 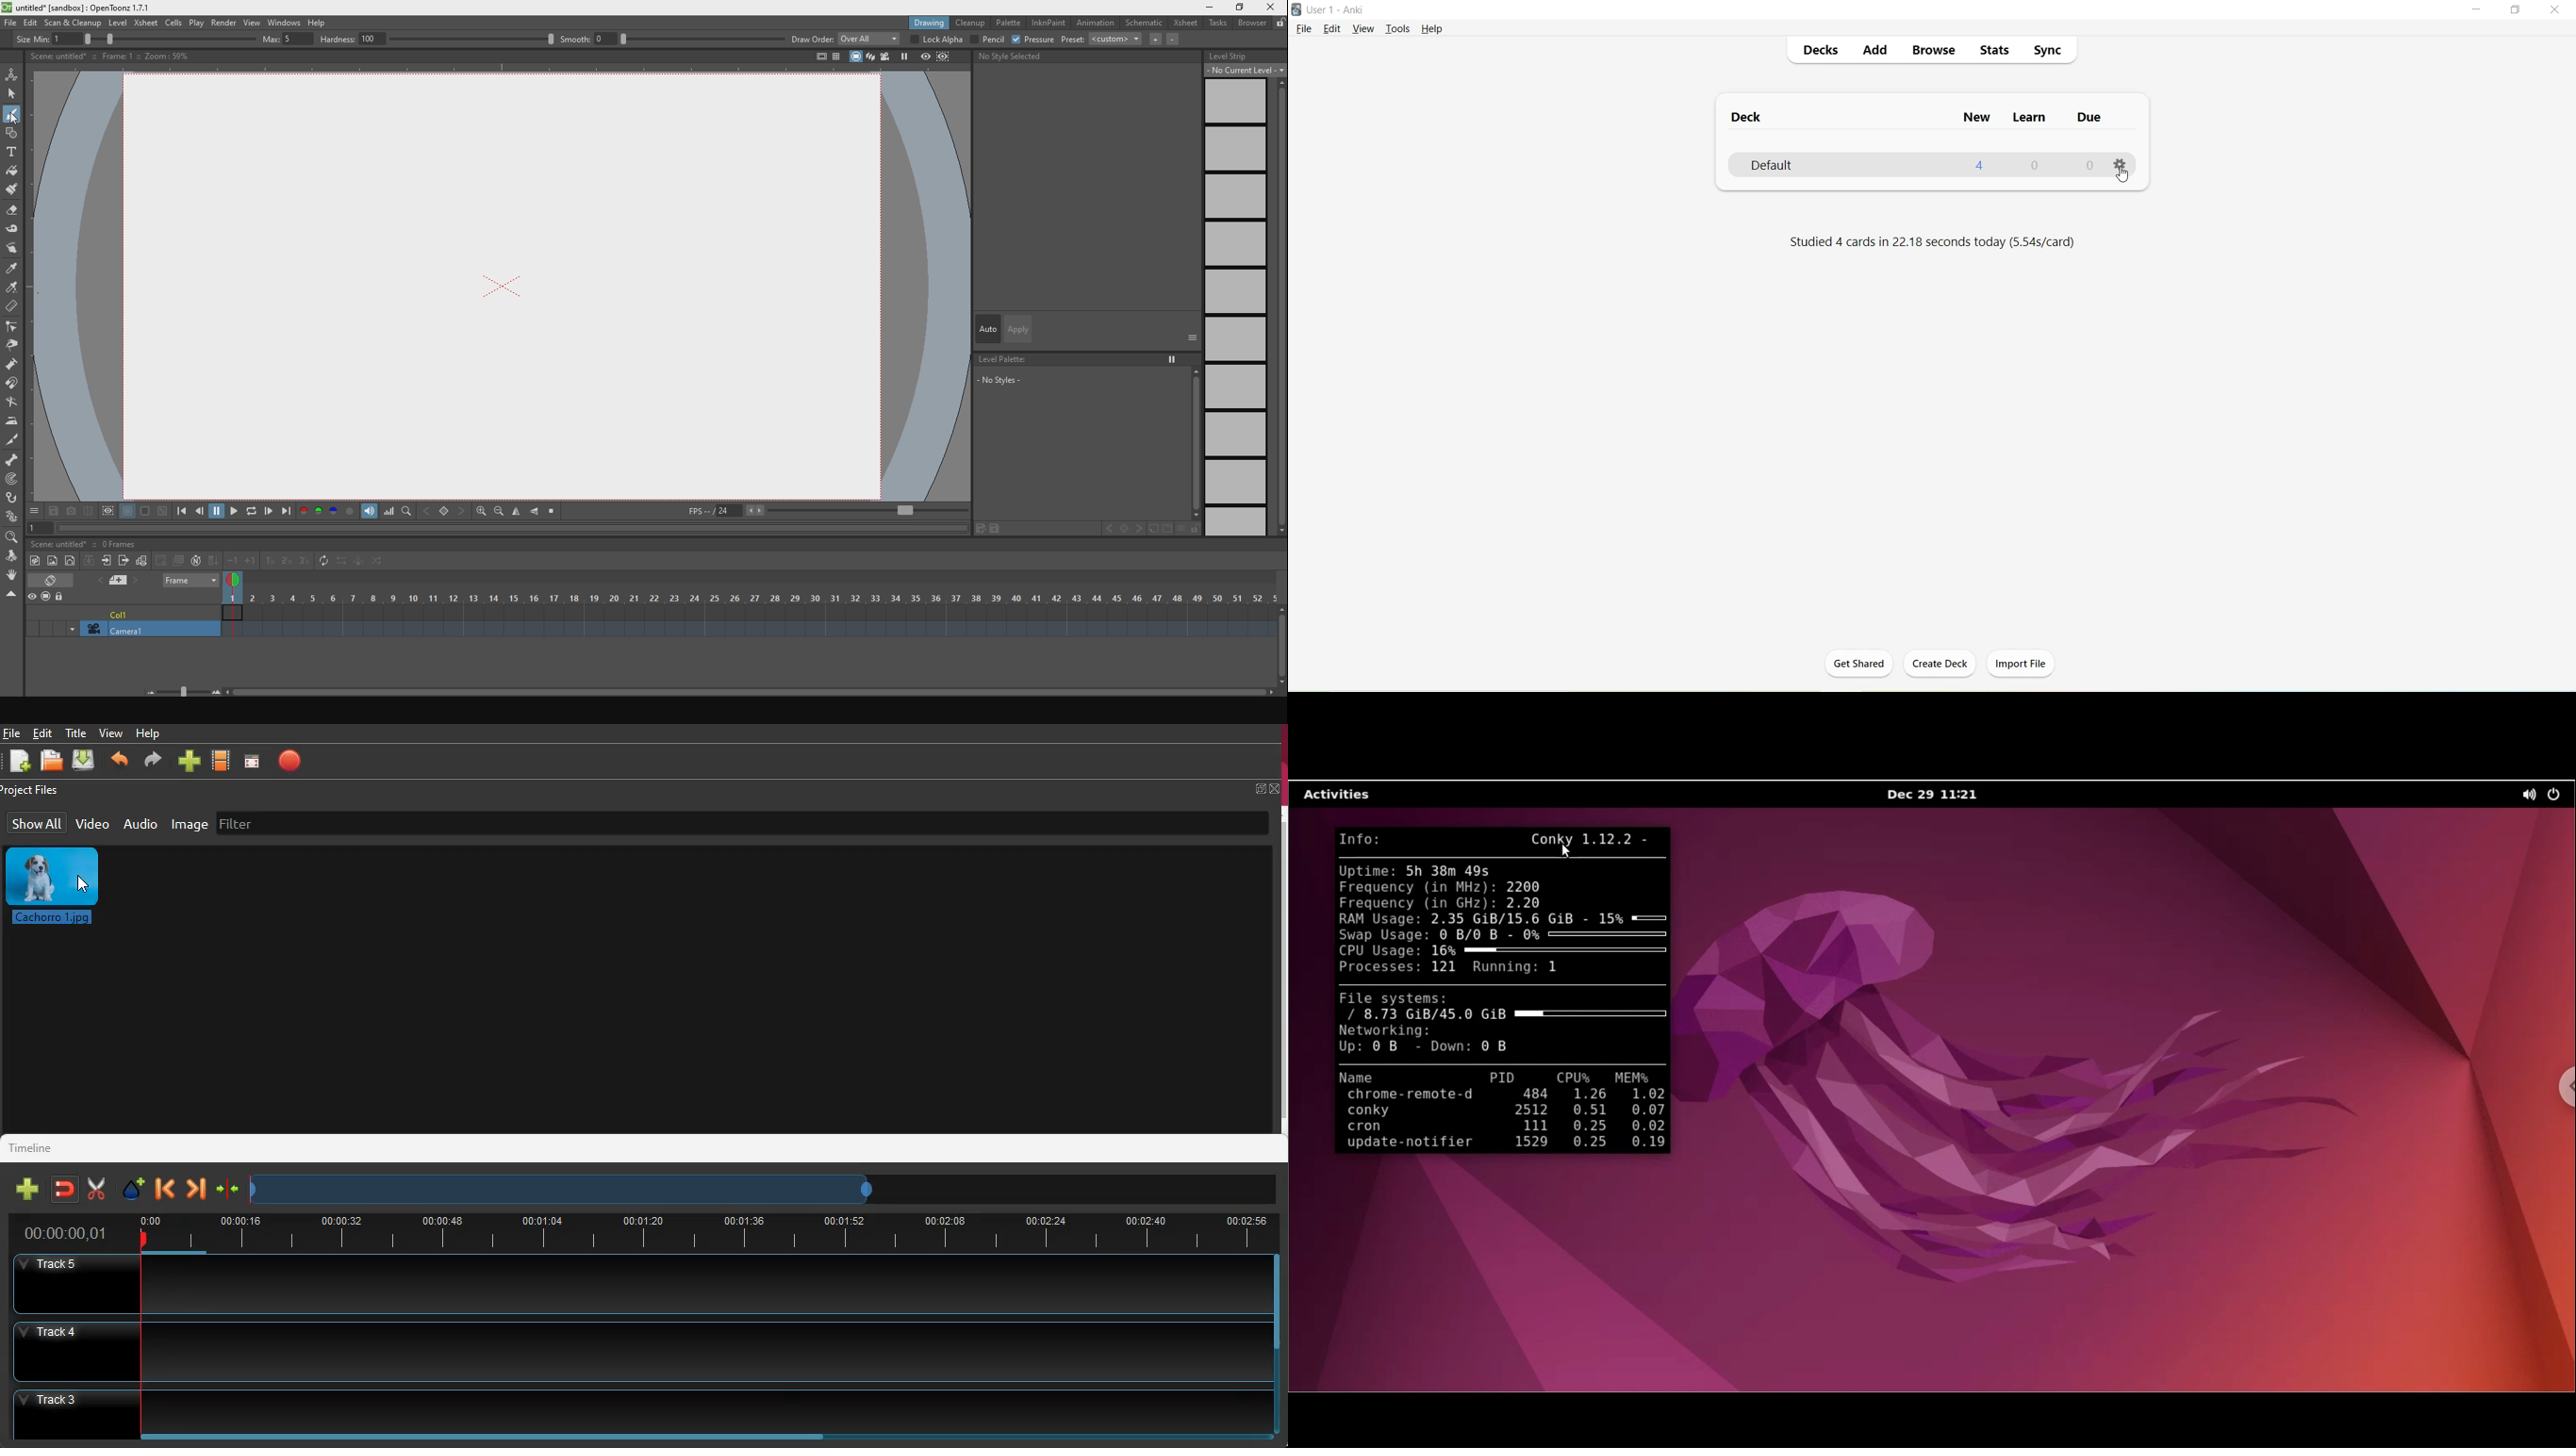 What do you see at coordinates (34, 596) in the screenshot?
I see `preview` at bounding box center [34, 596].